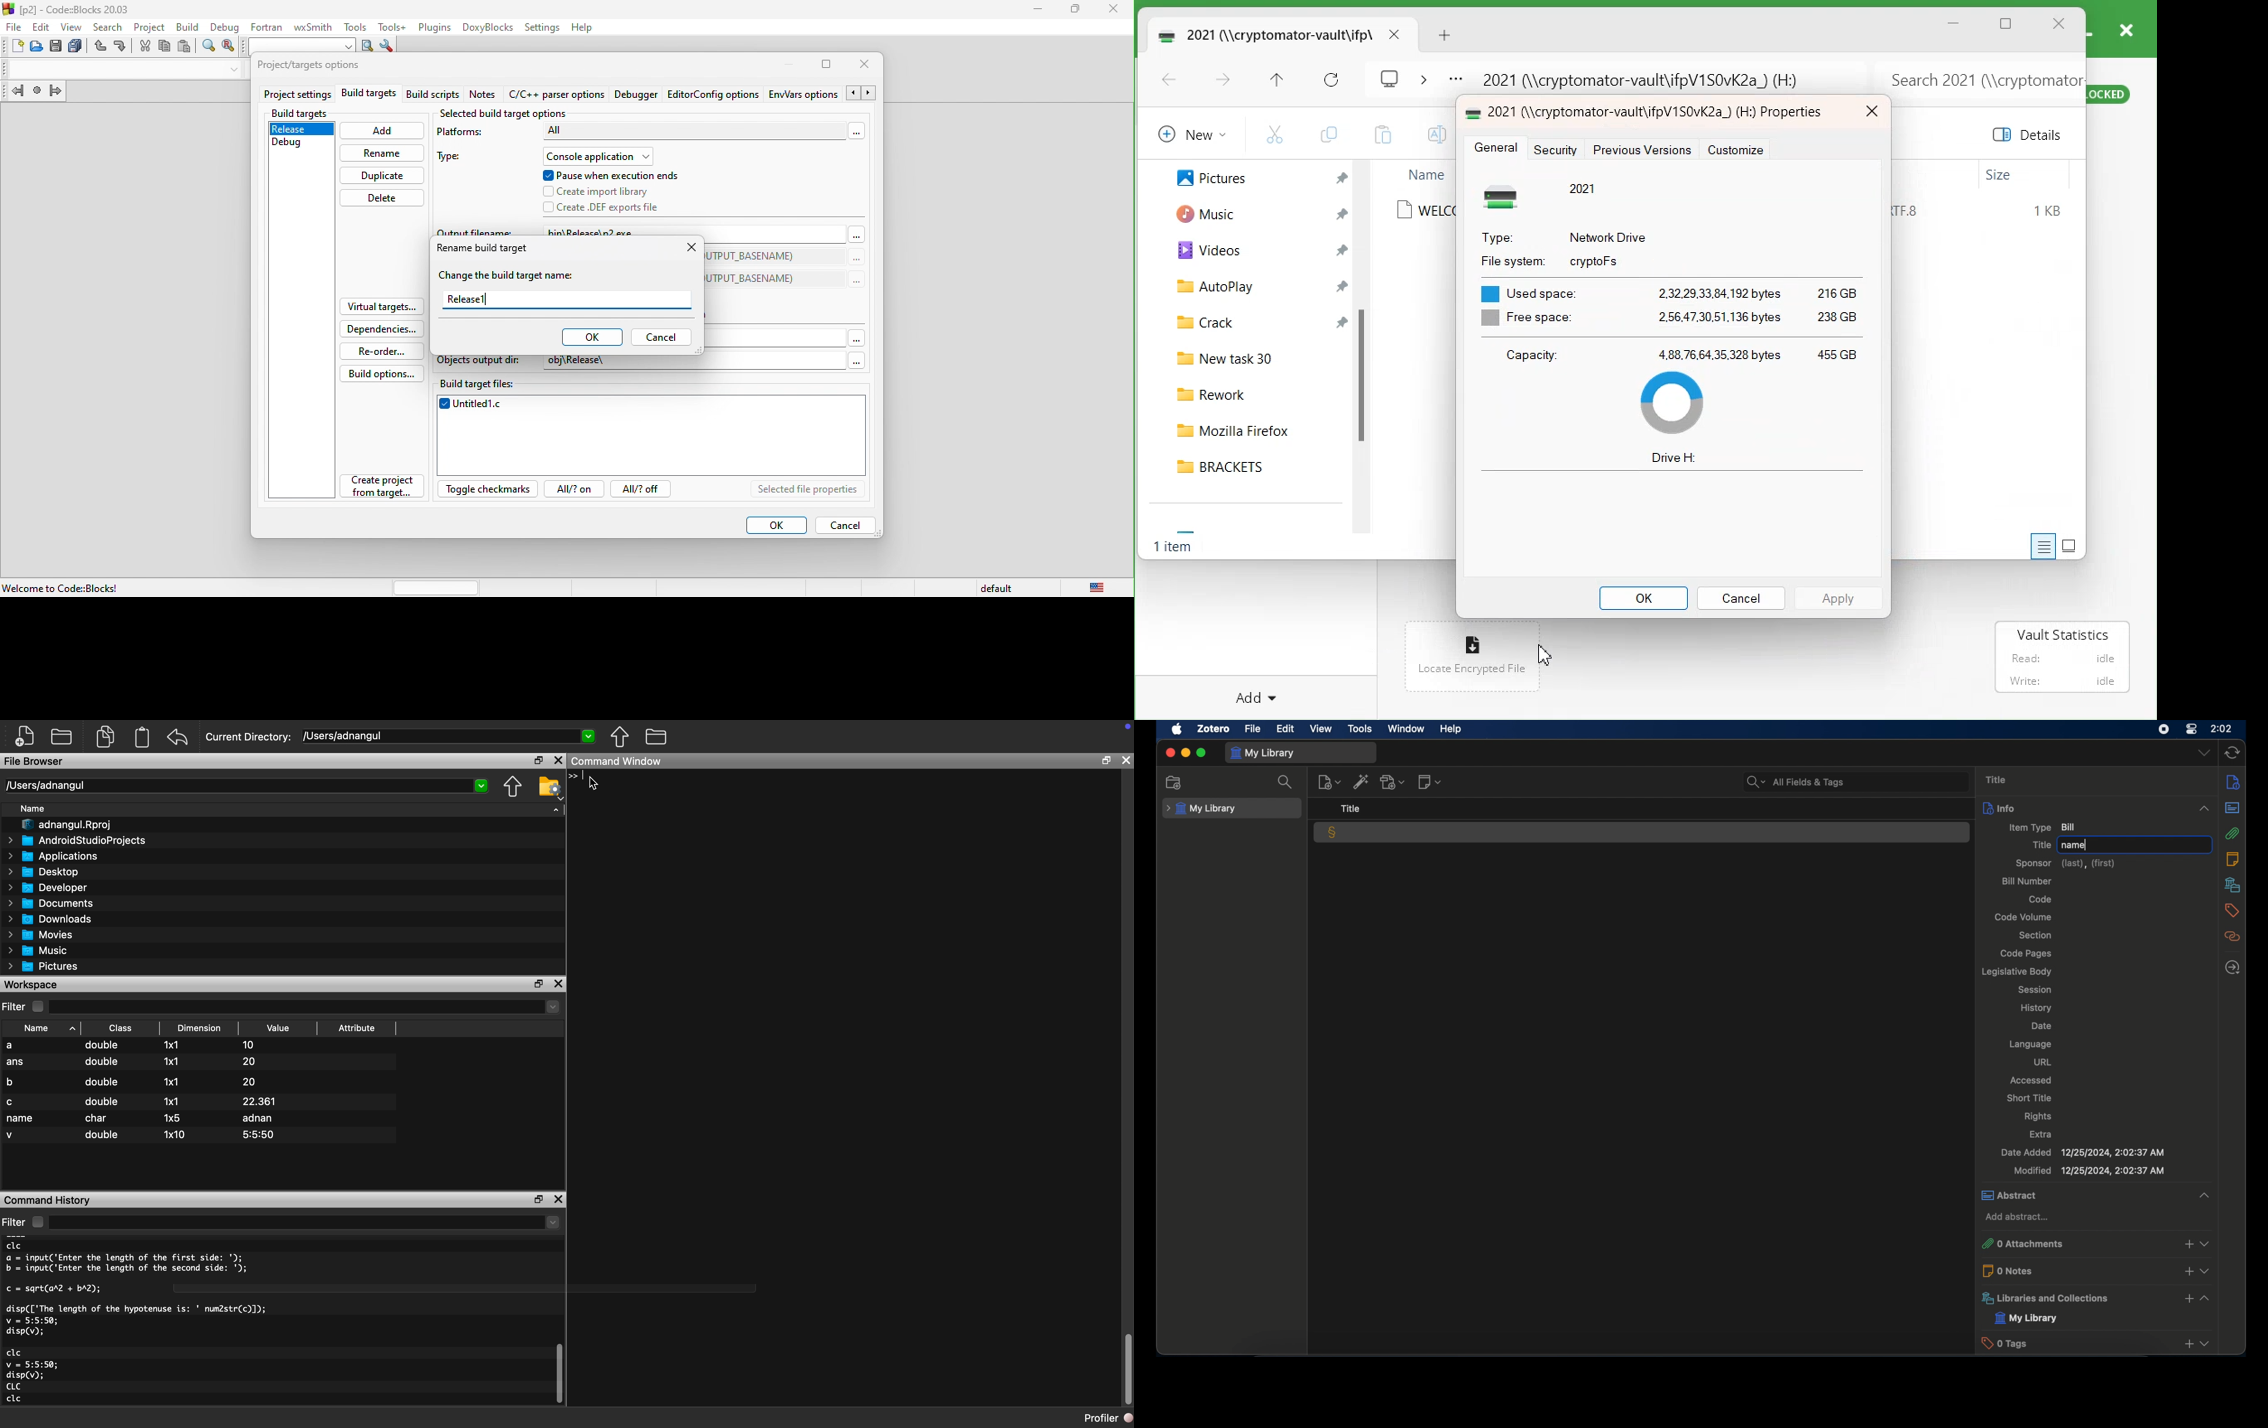 This screenshot has width=2268, height=1428. I want to click on my library, so click(1262, 753).